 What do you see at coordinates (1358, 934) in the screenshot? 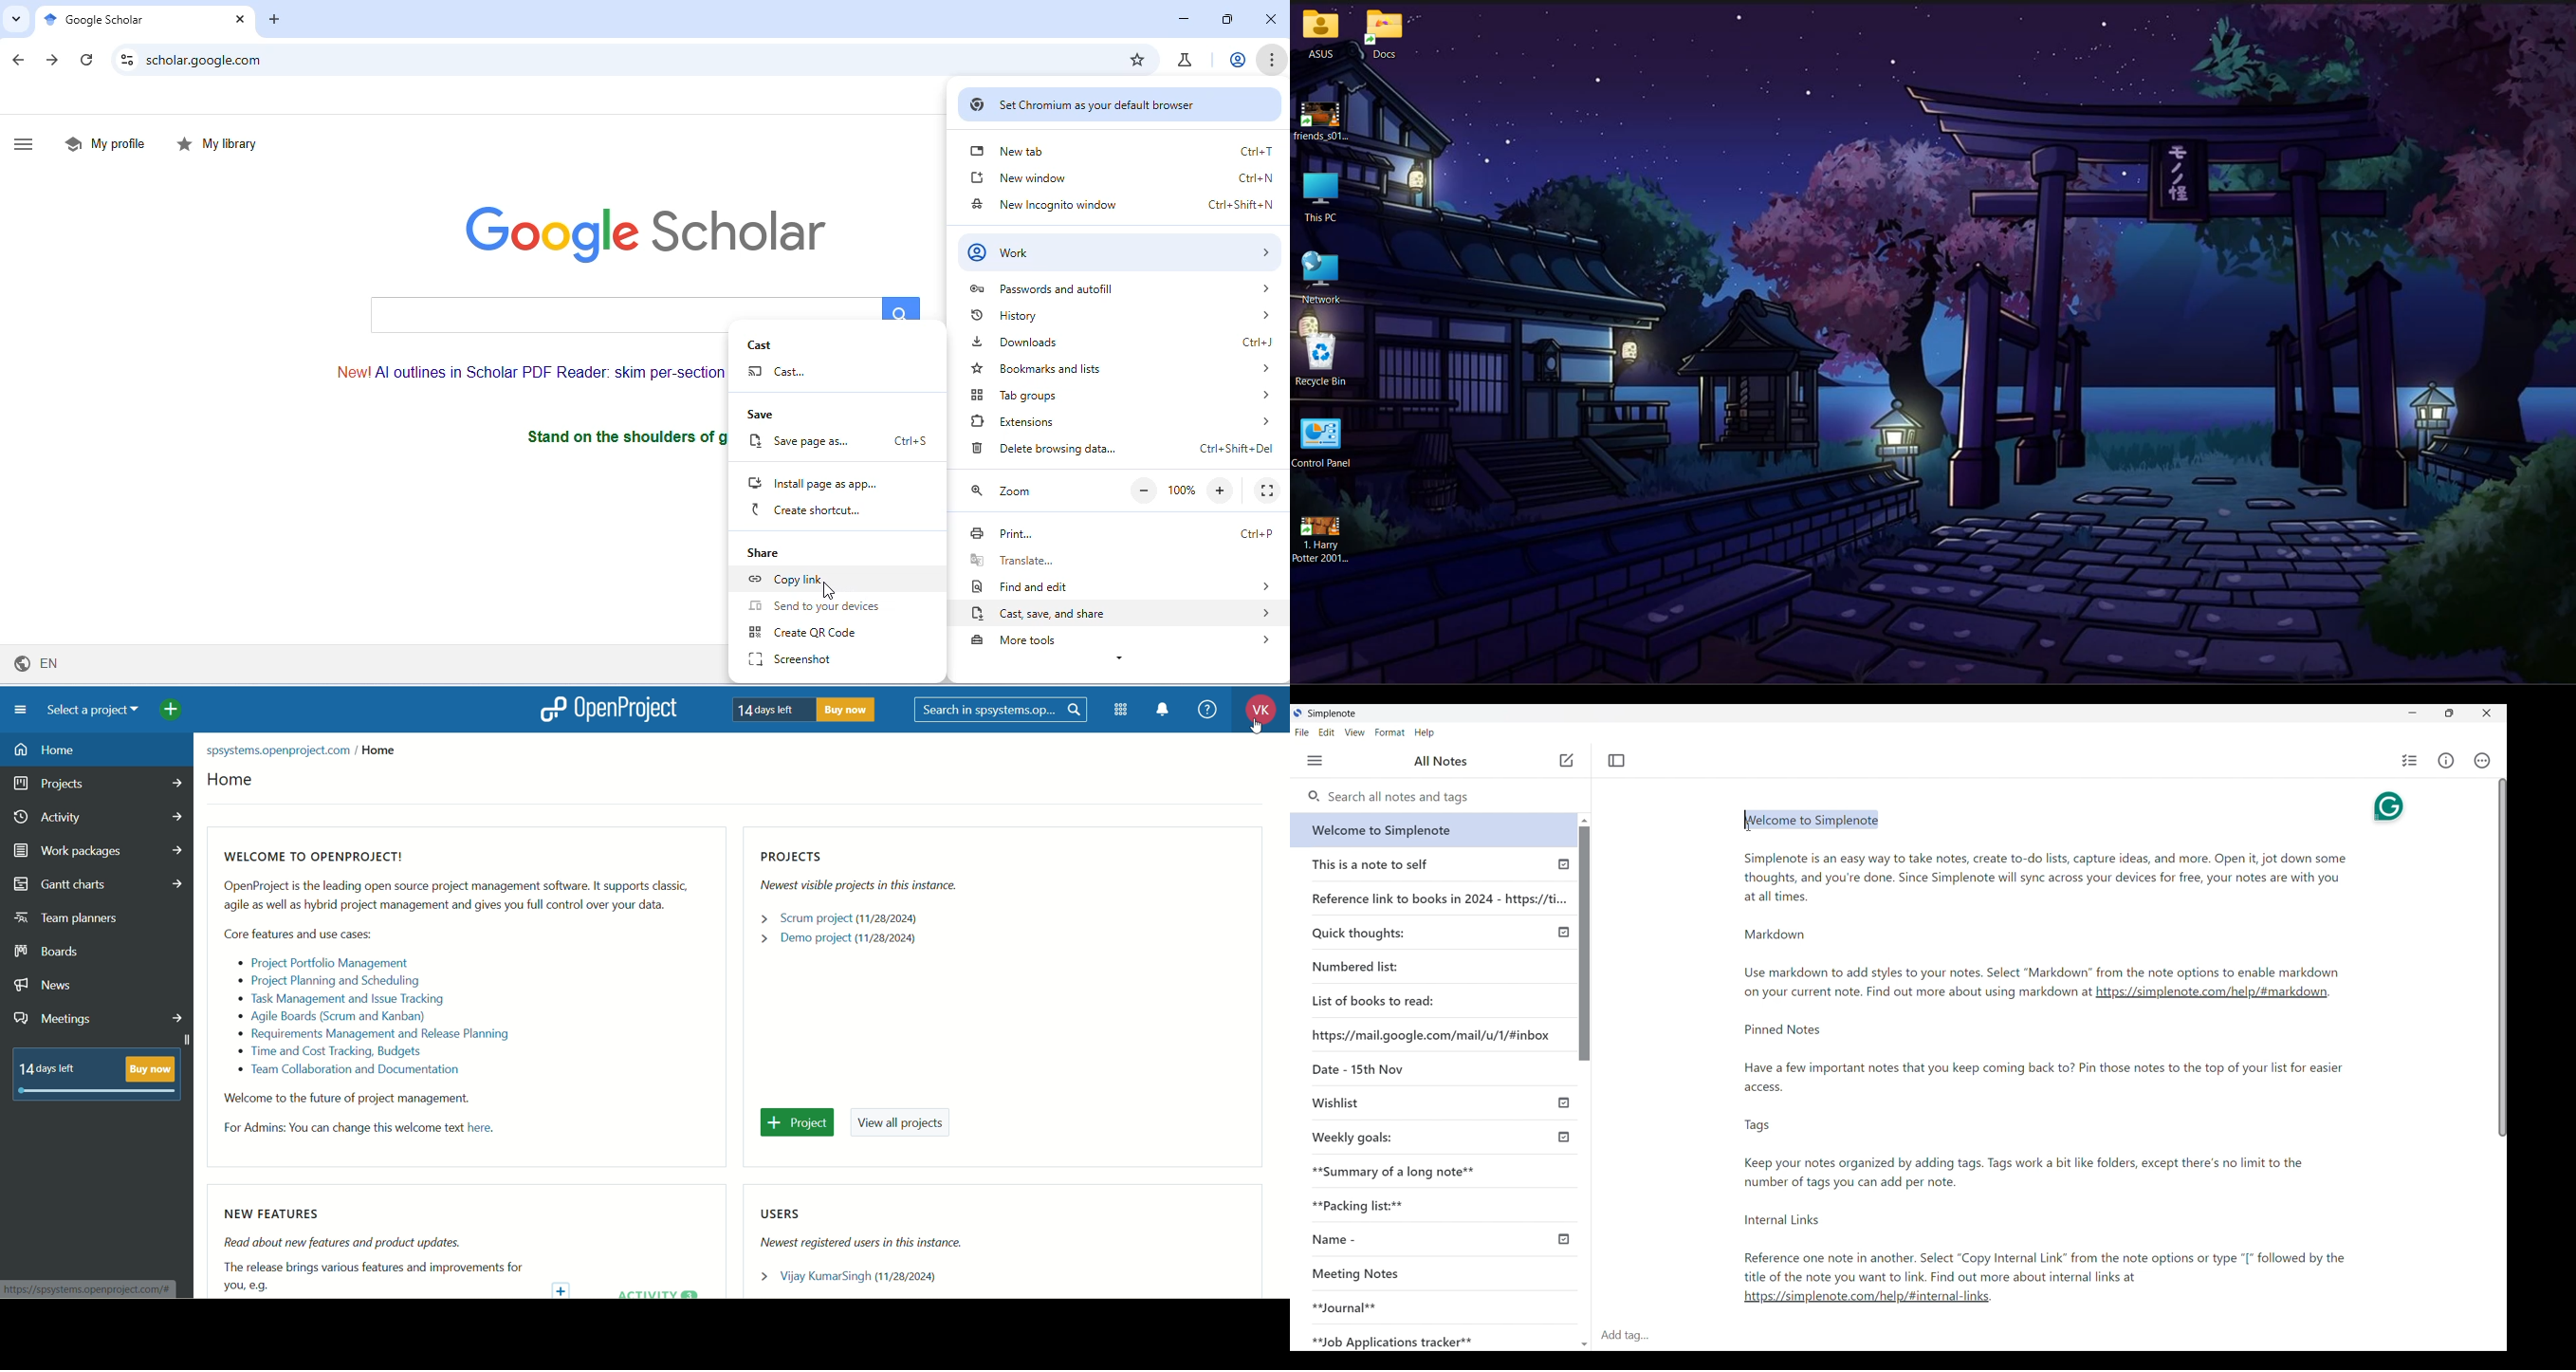
I see `Quick thoughts` at bounding box center [1358, 934].